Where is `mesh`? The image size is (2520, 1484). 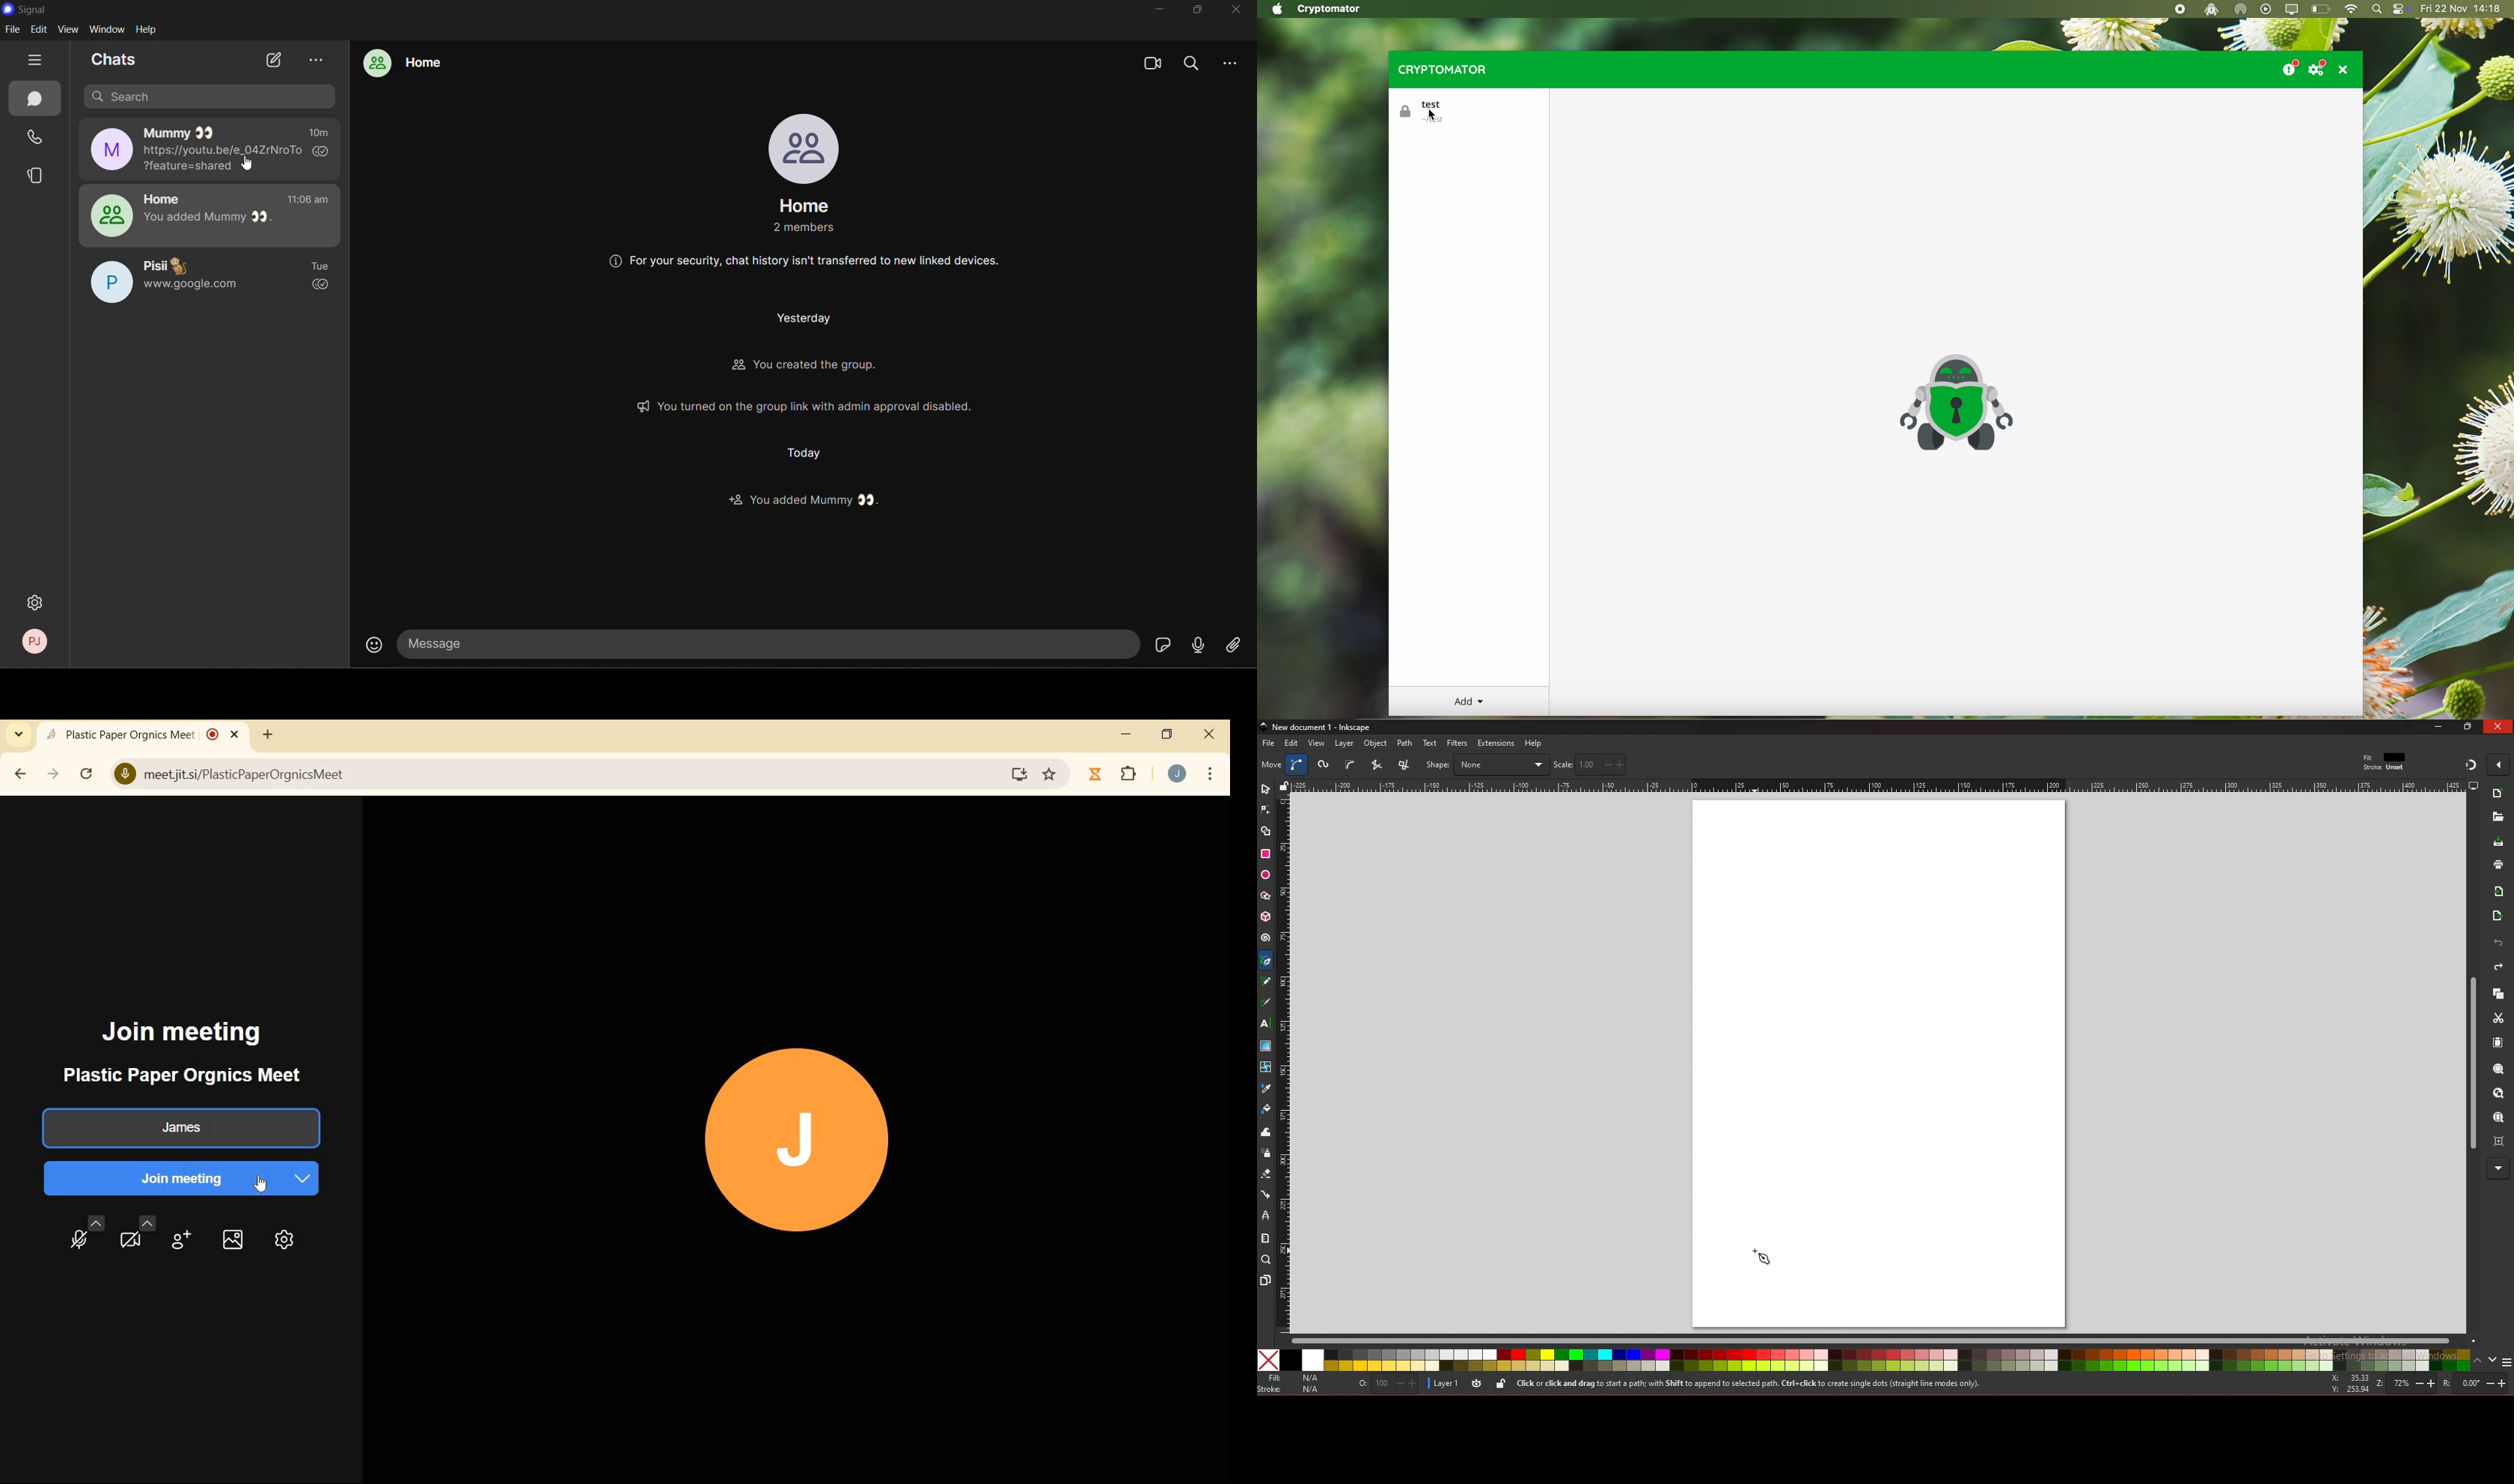
mesh is located at coordinates (1265, 1067).